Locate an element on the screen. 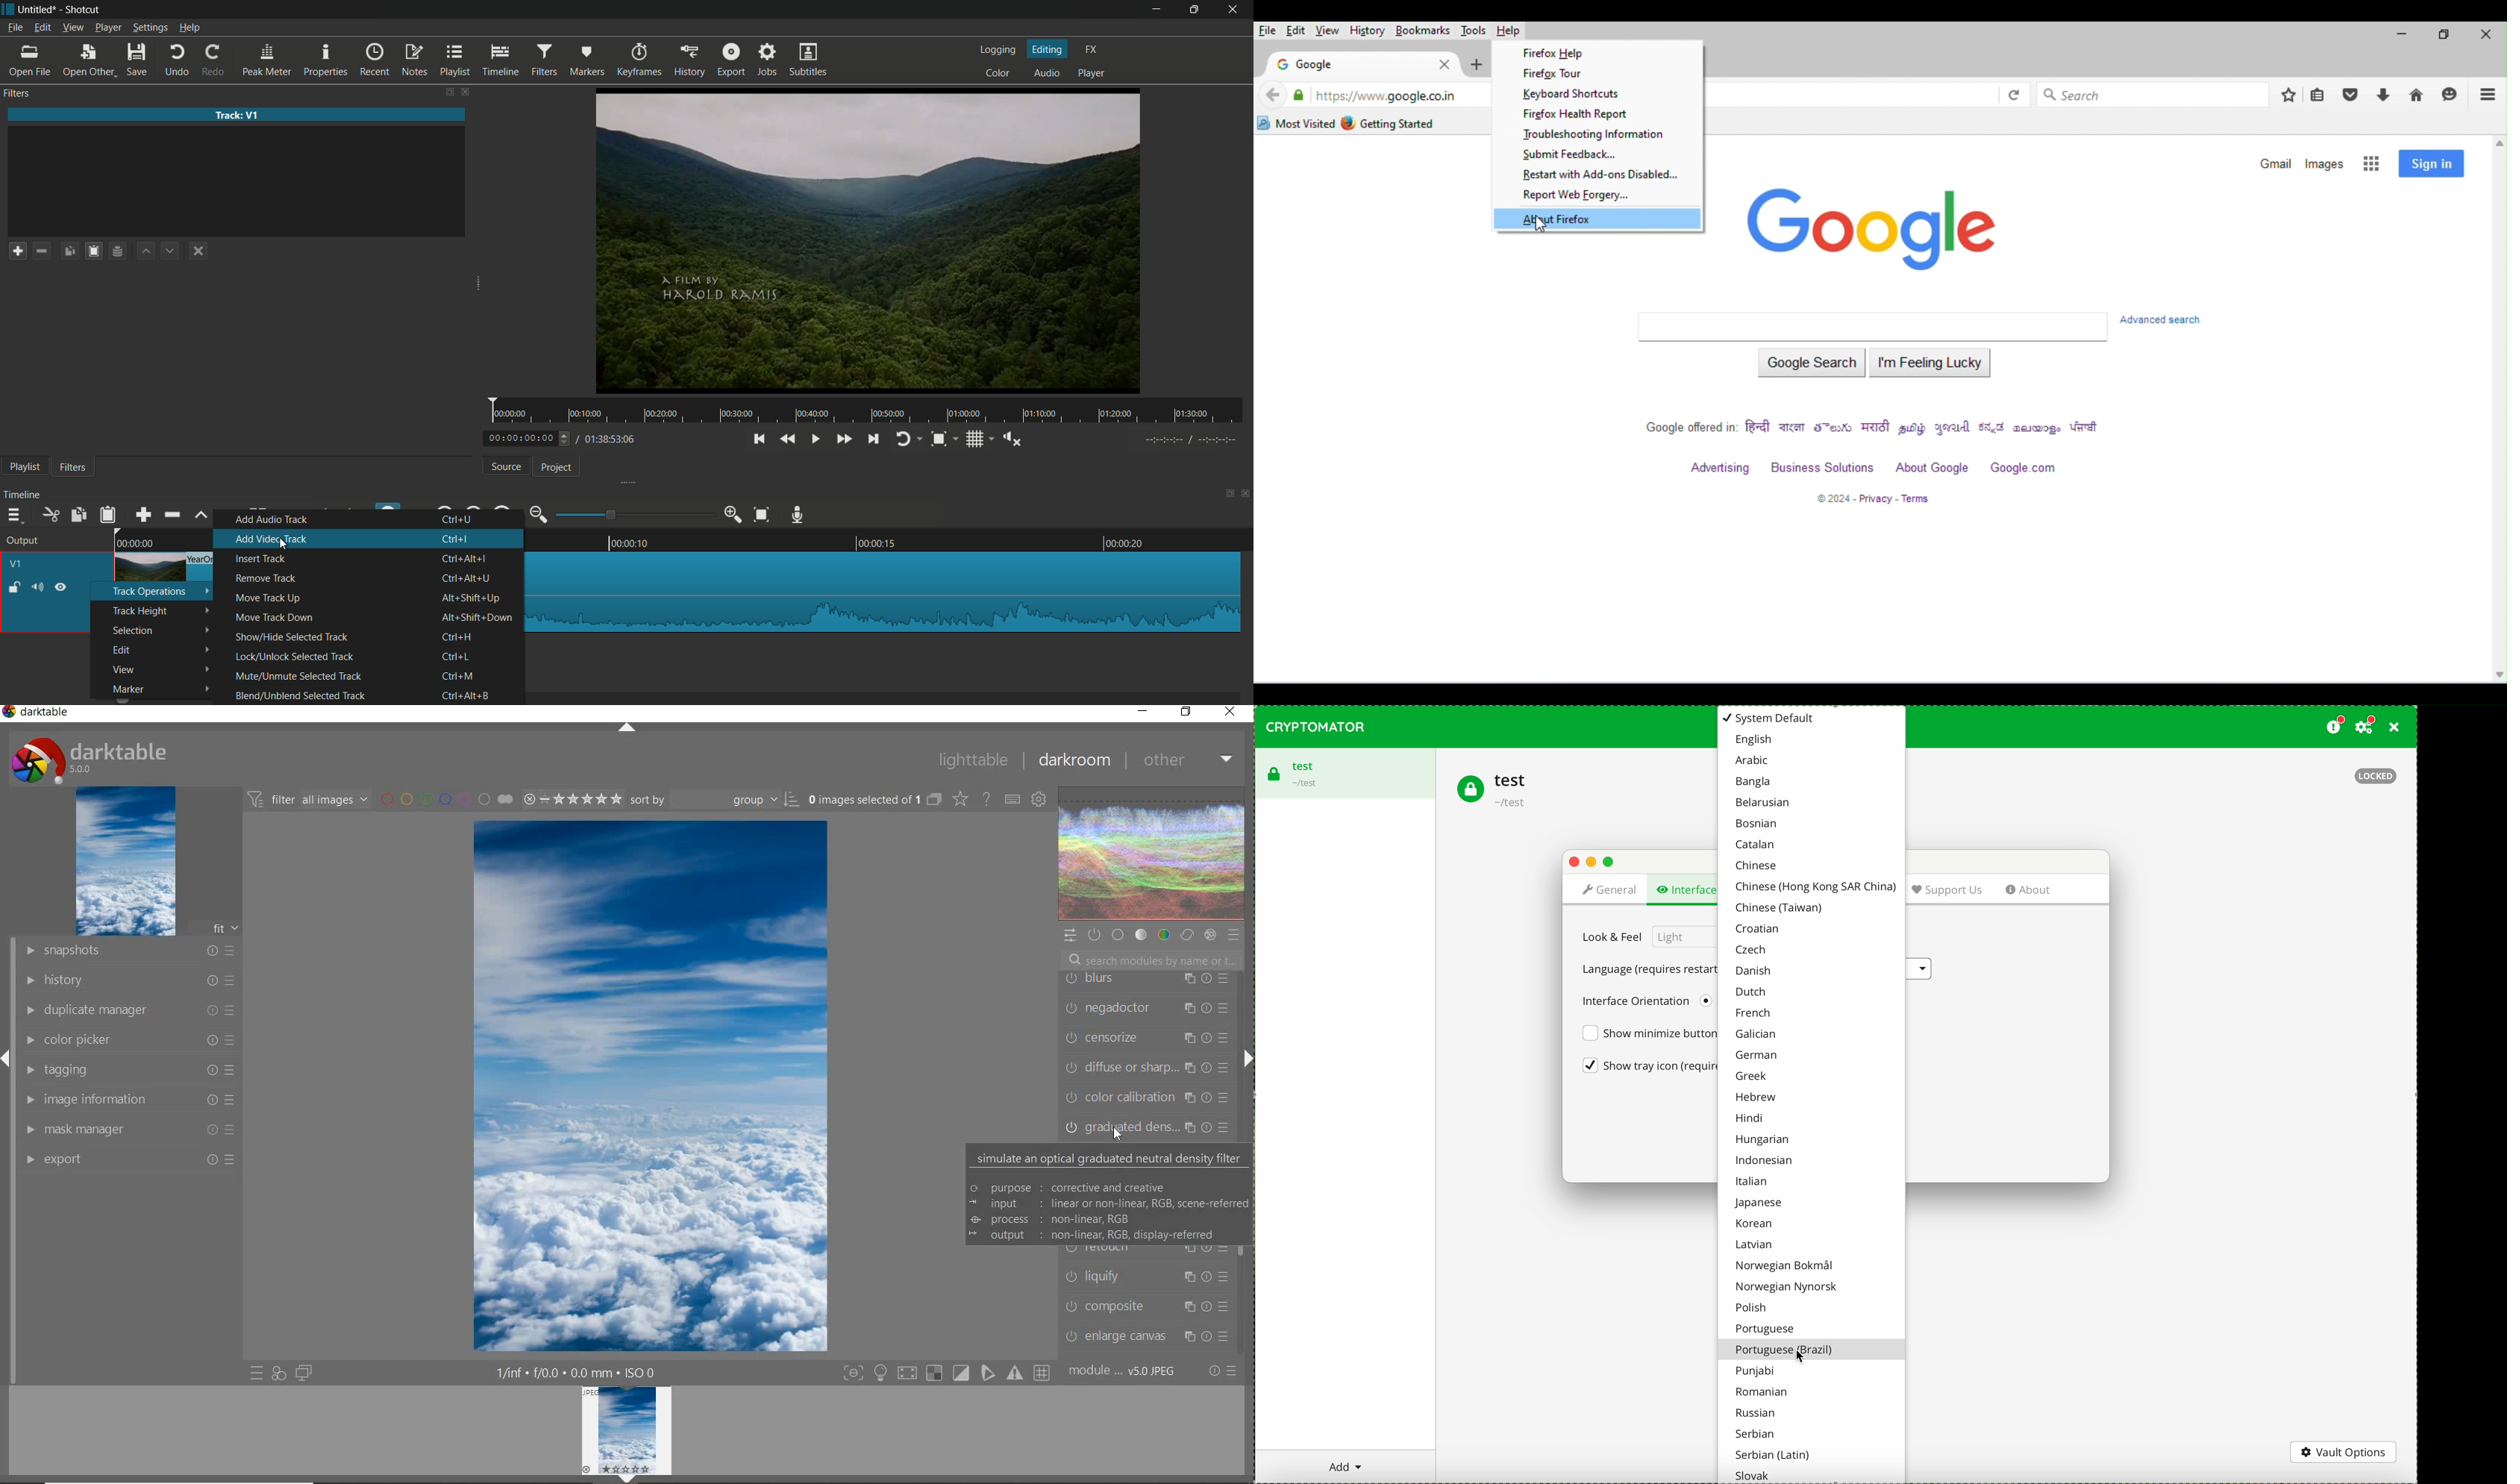 The image size is (2520, 1484). minimize is located at coordinates (2400, 37).